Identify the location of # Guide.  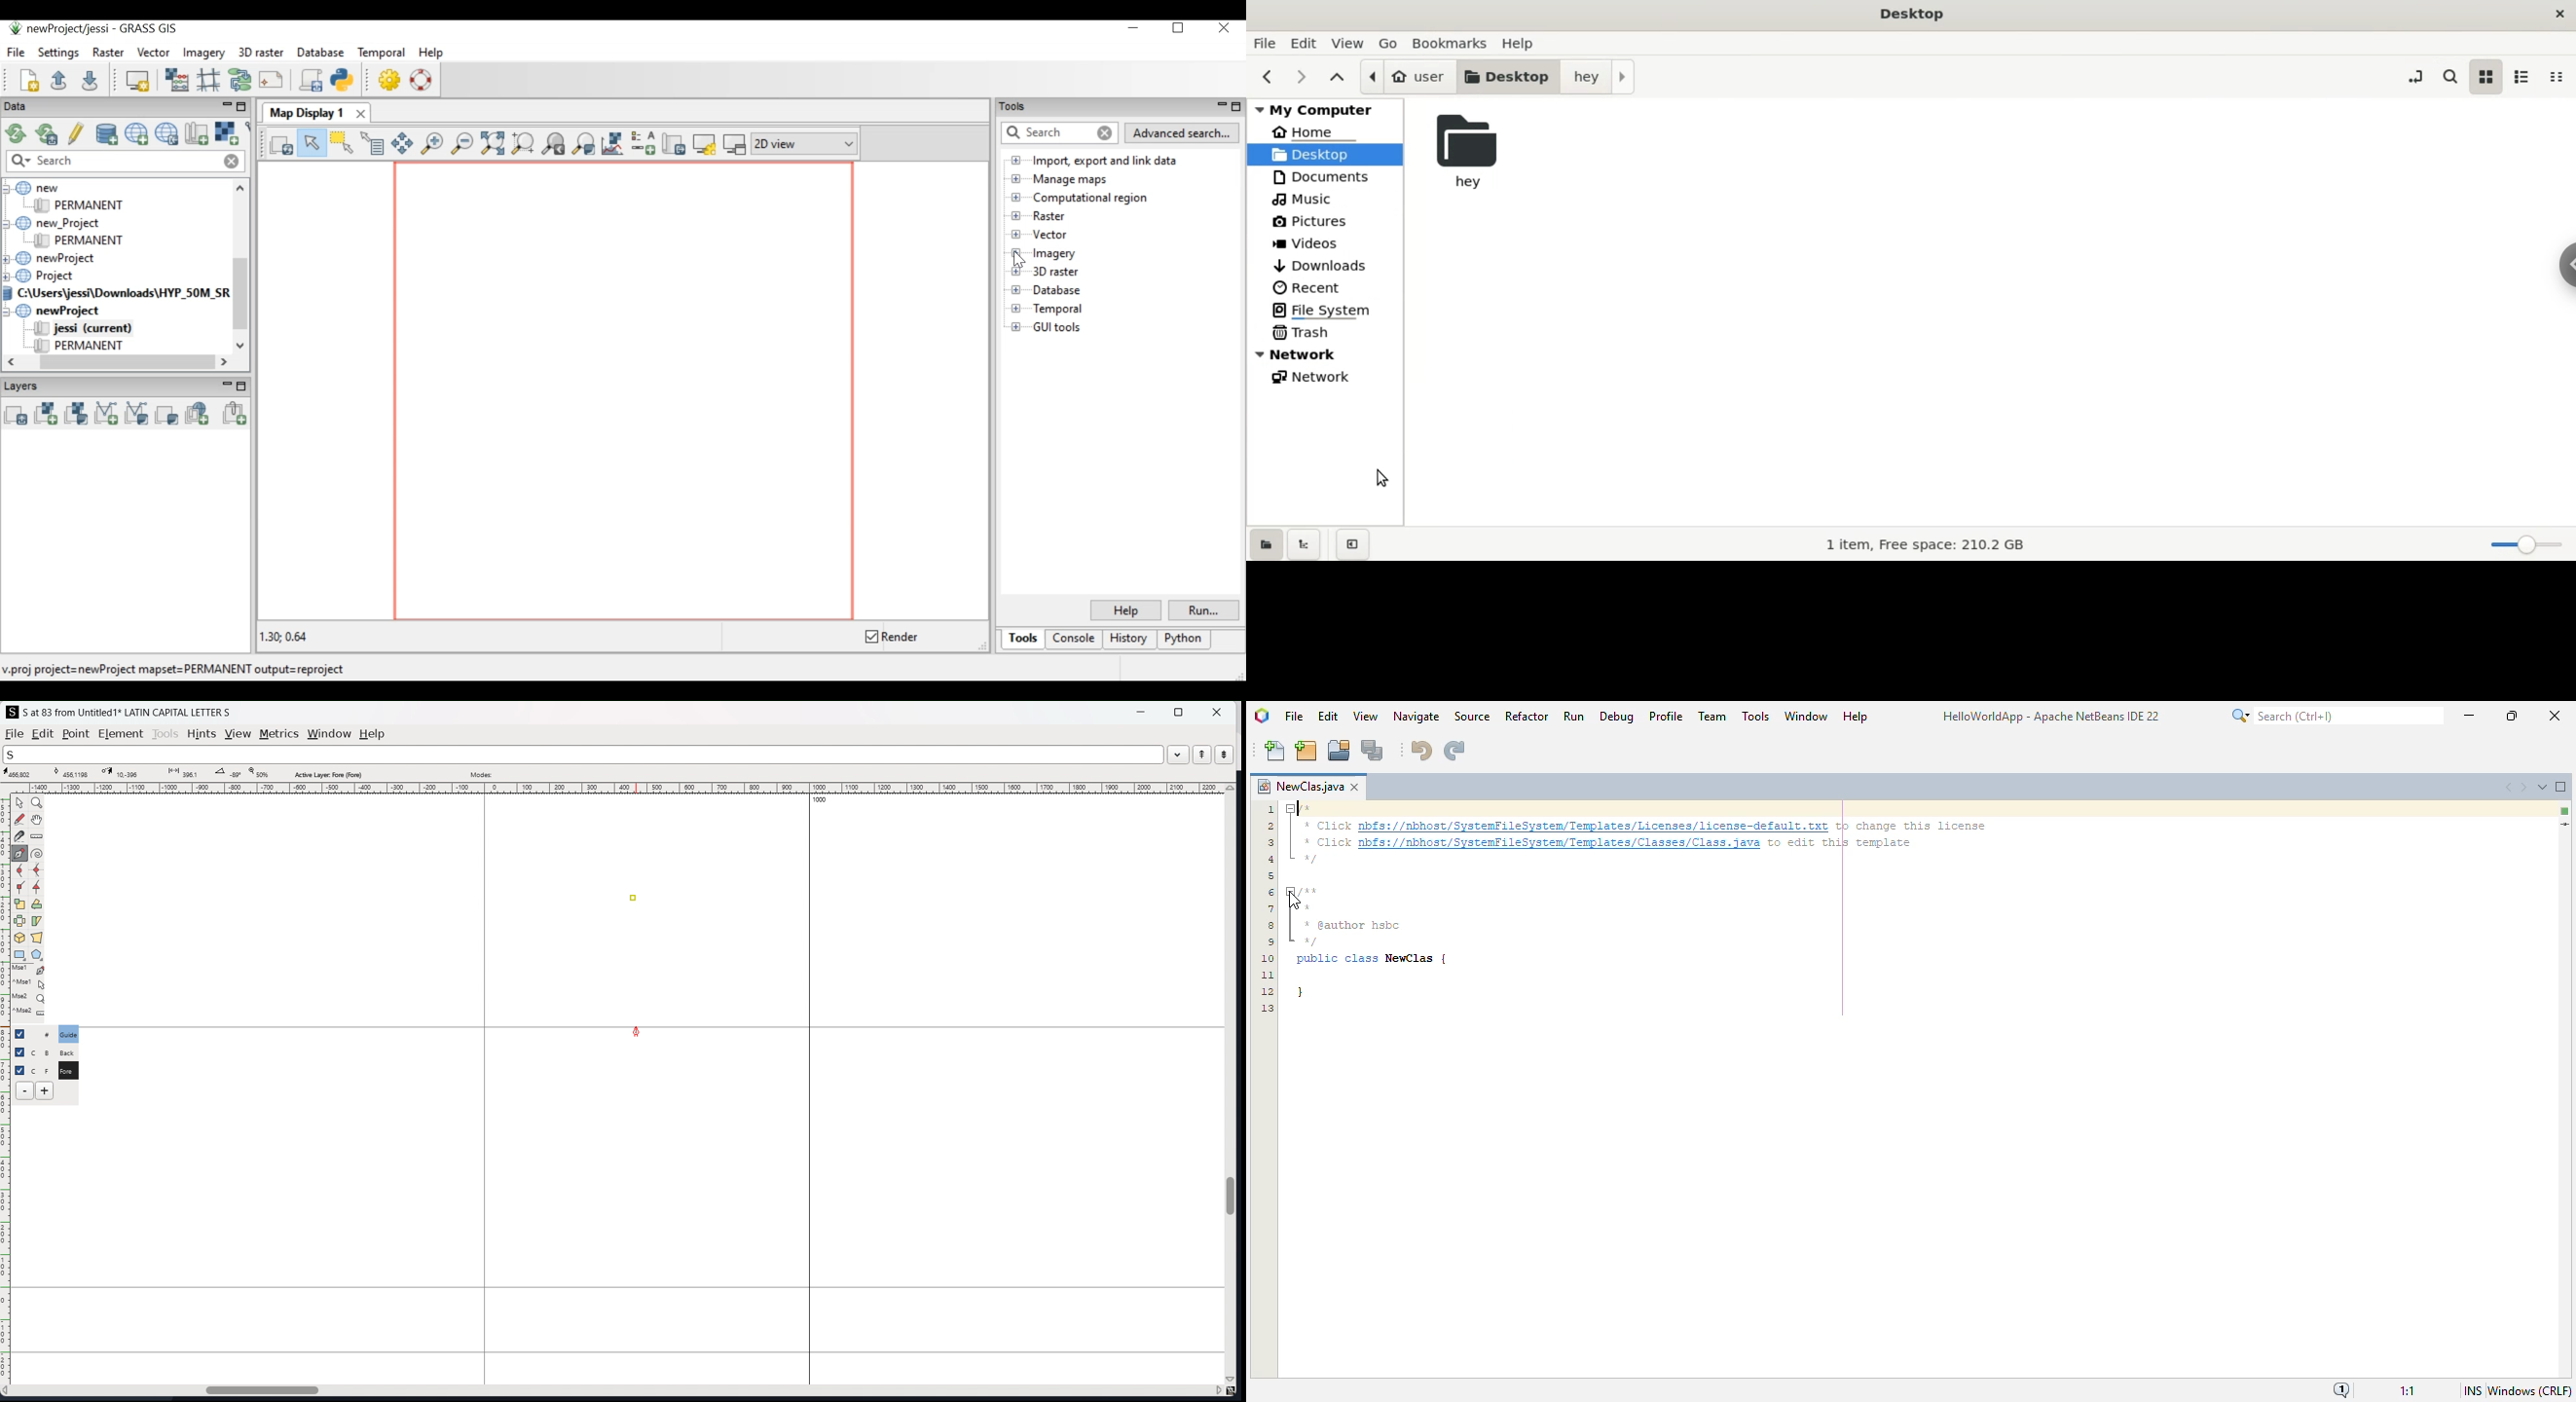
(70, 1034).